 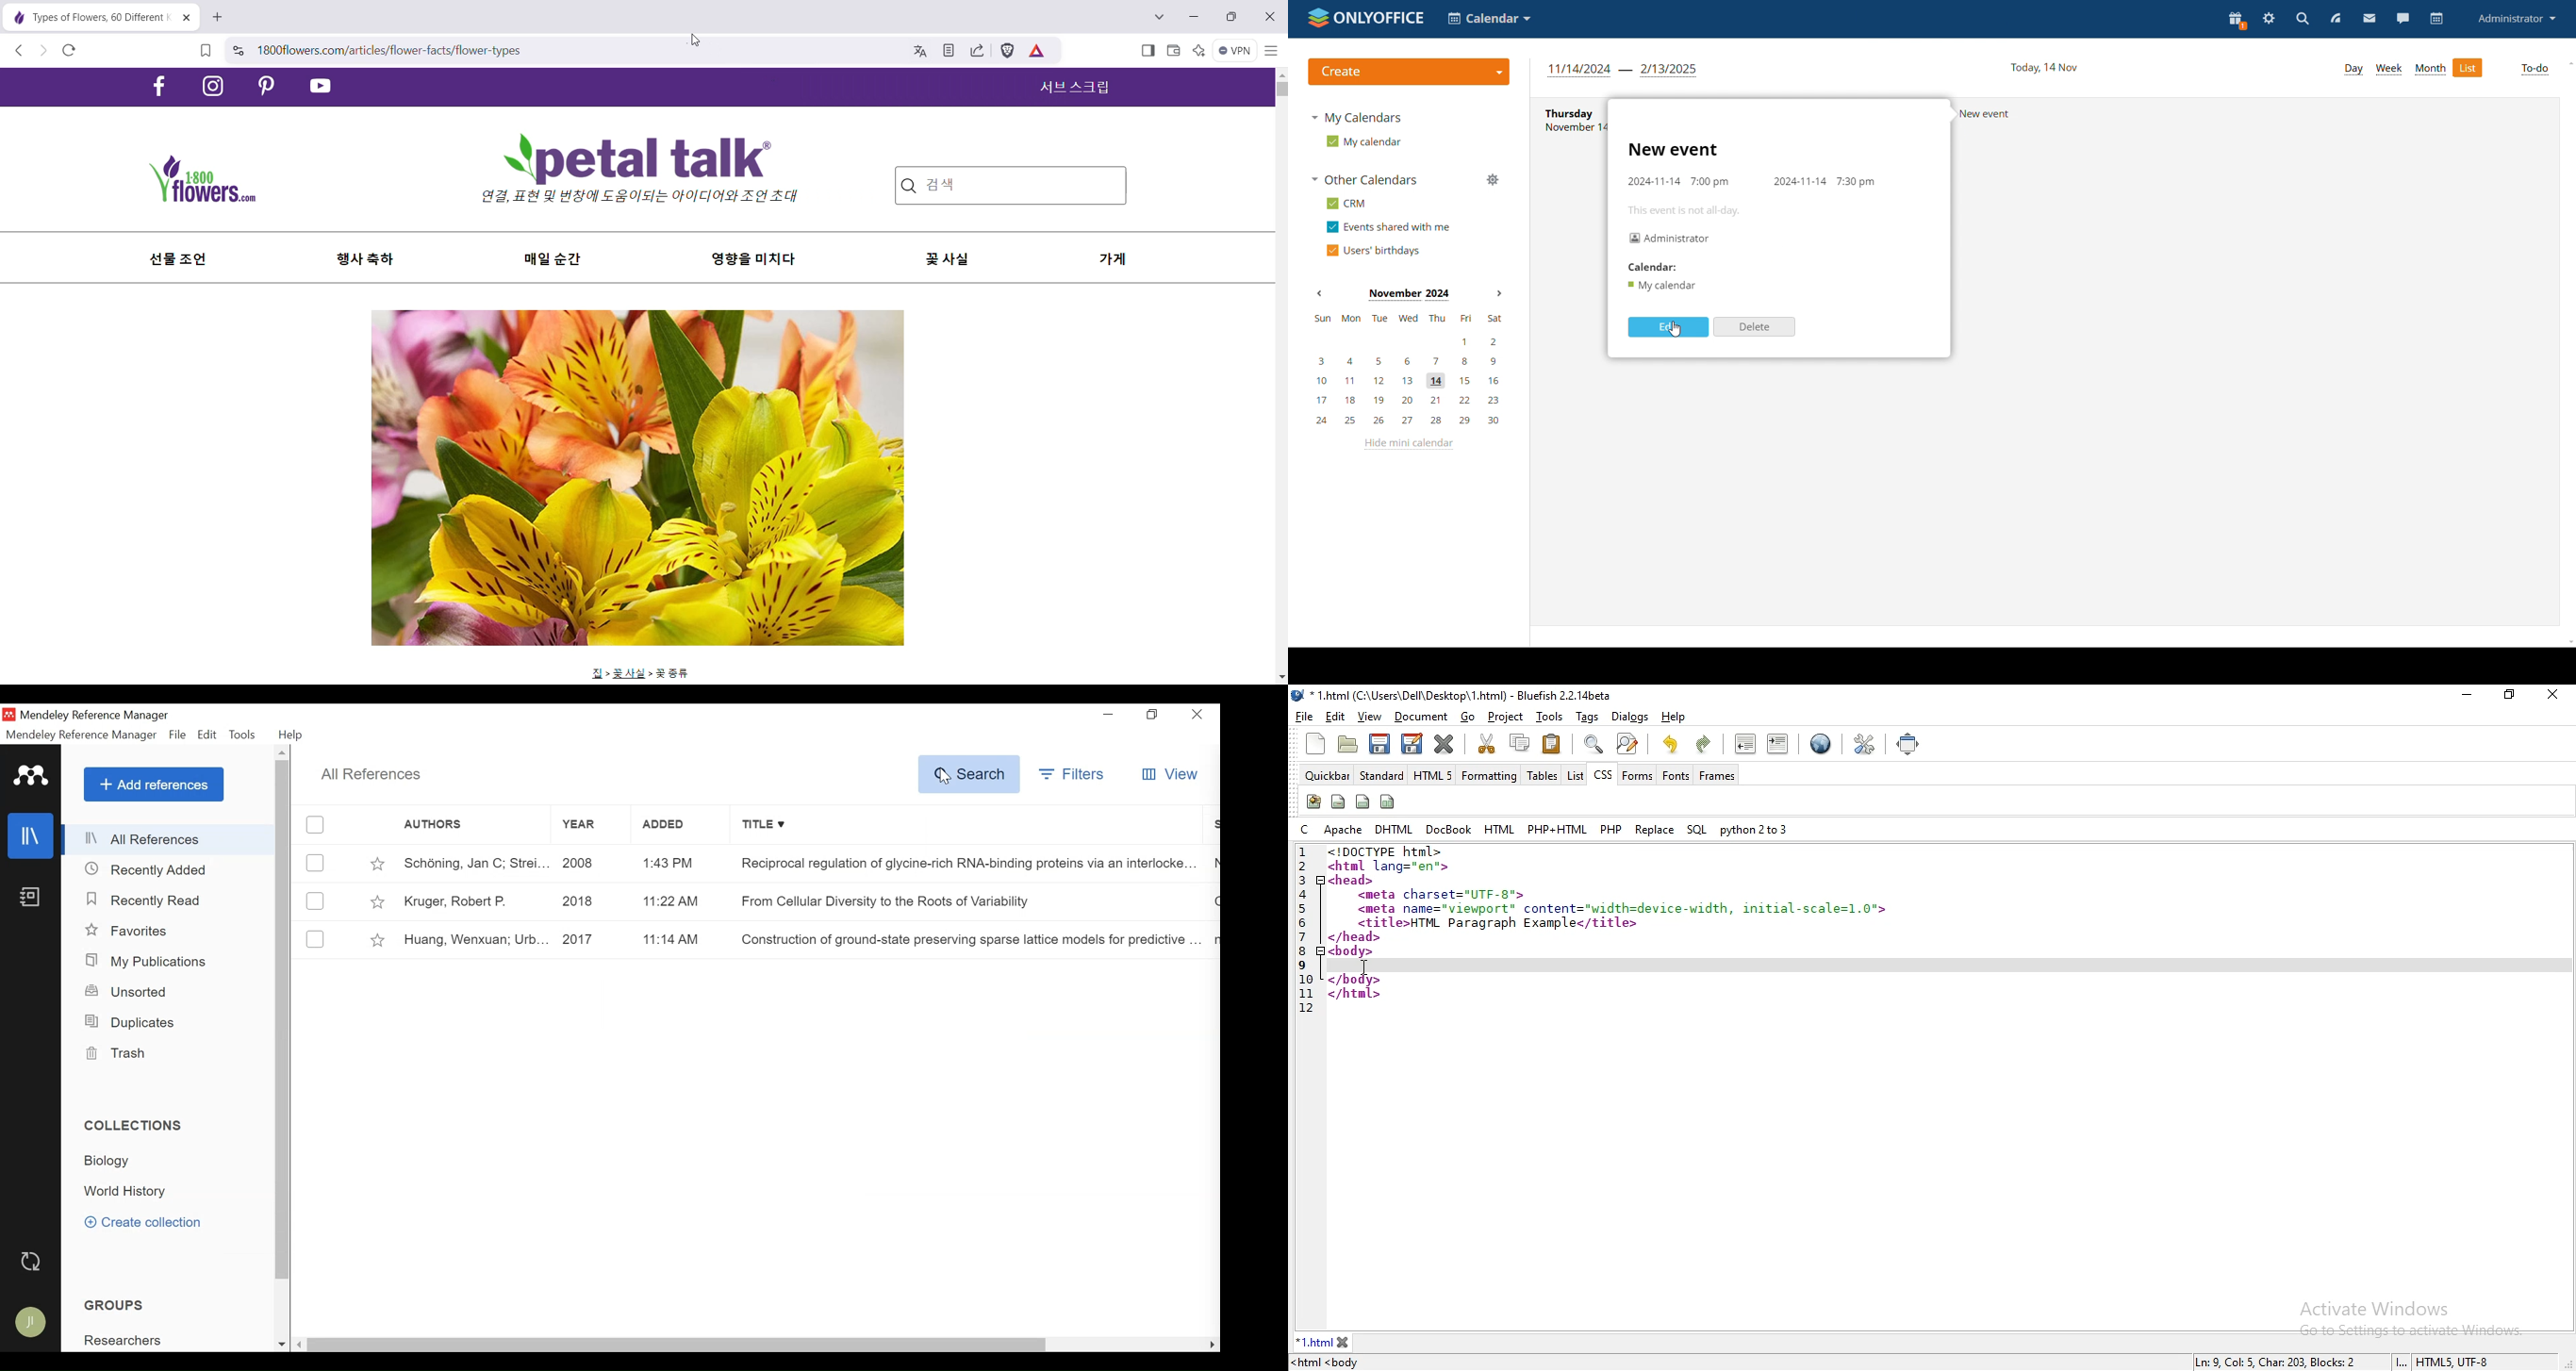 What do you see at coordinates (142, 1224) in the screenshot?
I see `Create Collection` at bounding box center [142, 1224].